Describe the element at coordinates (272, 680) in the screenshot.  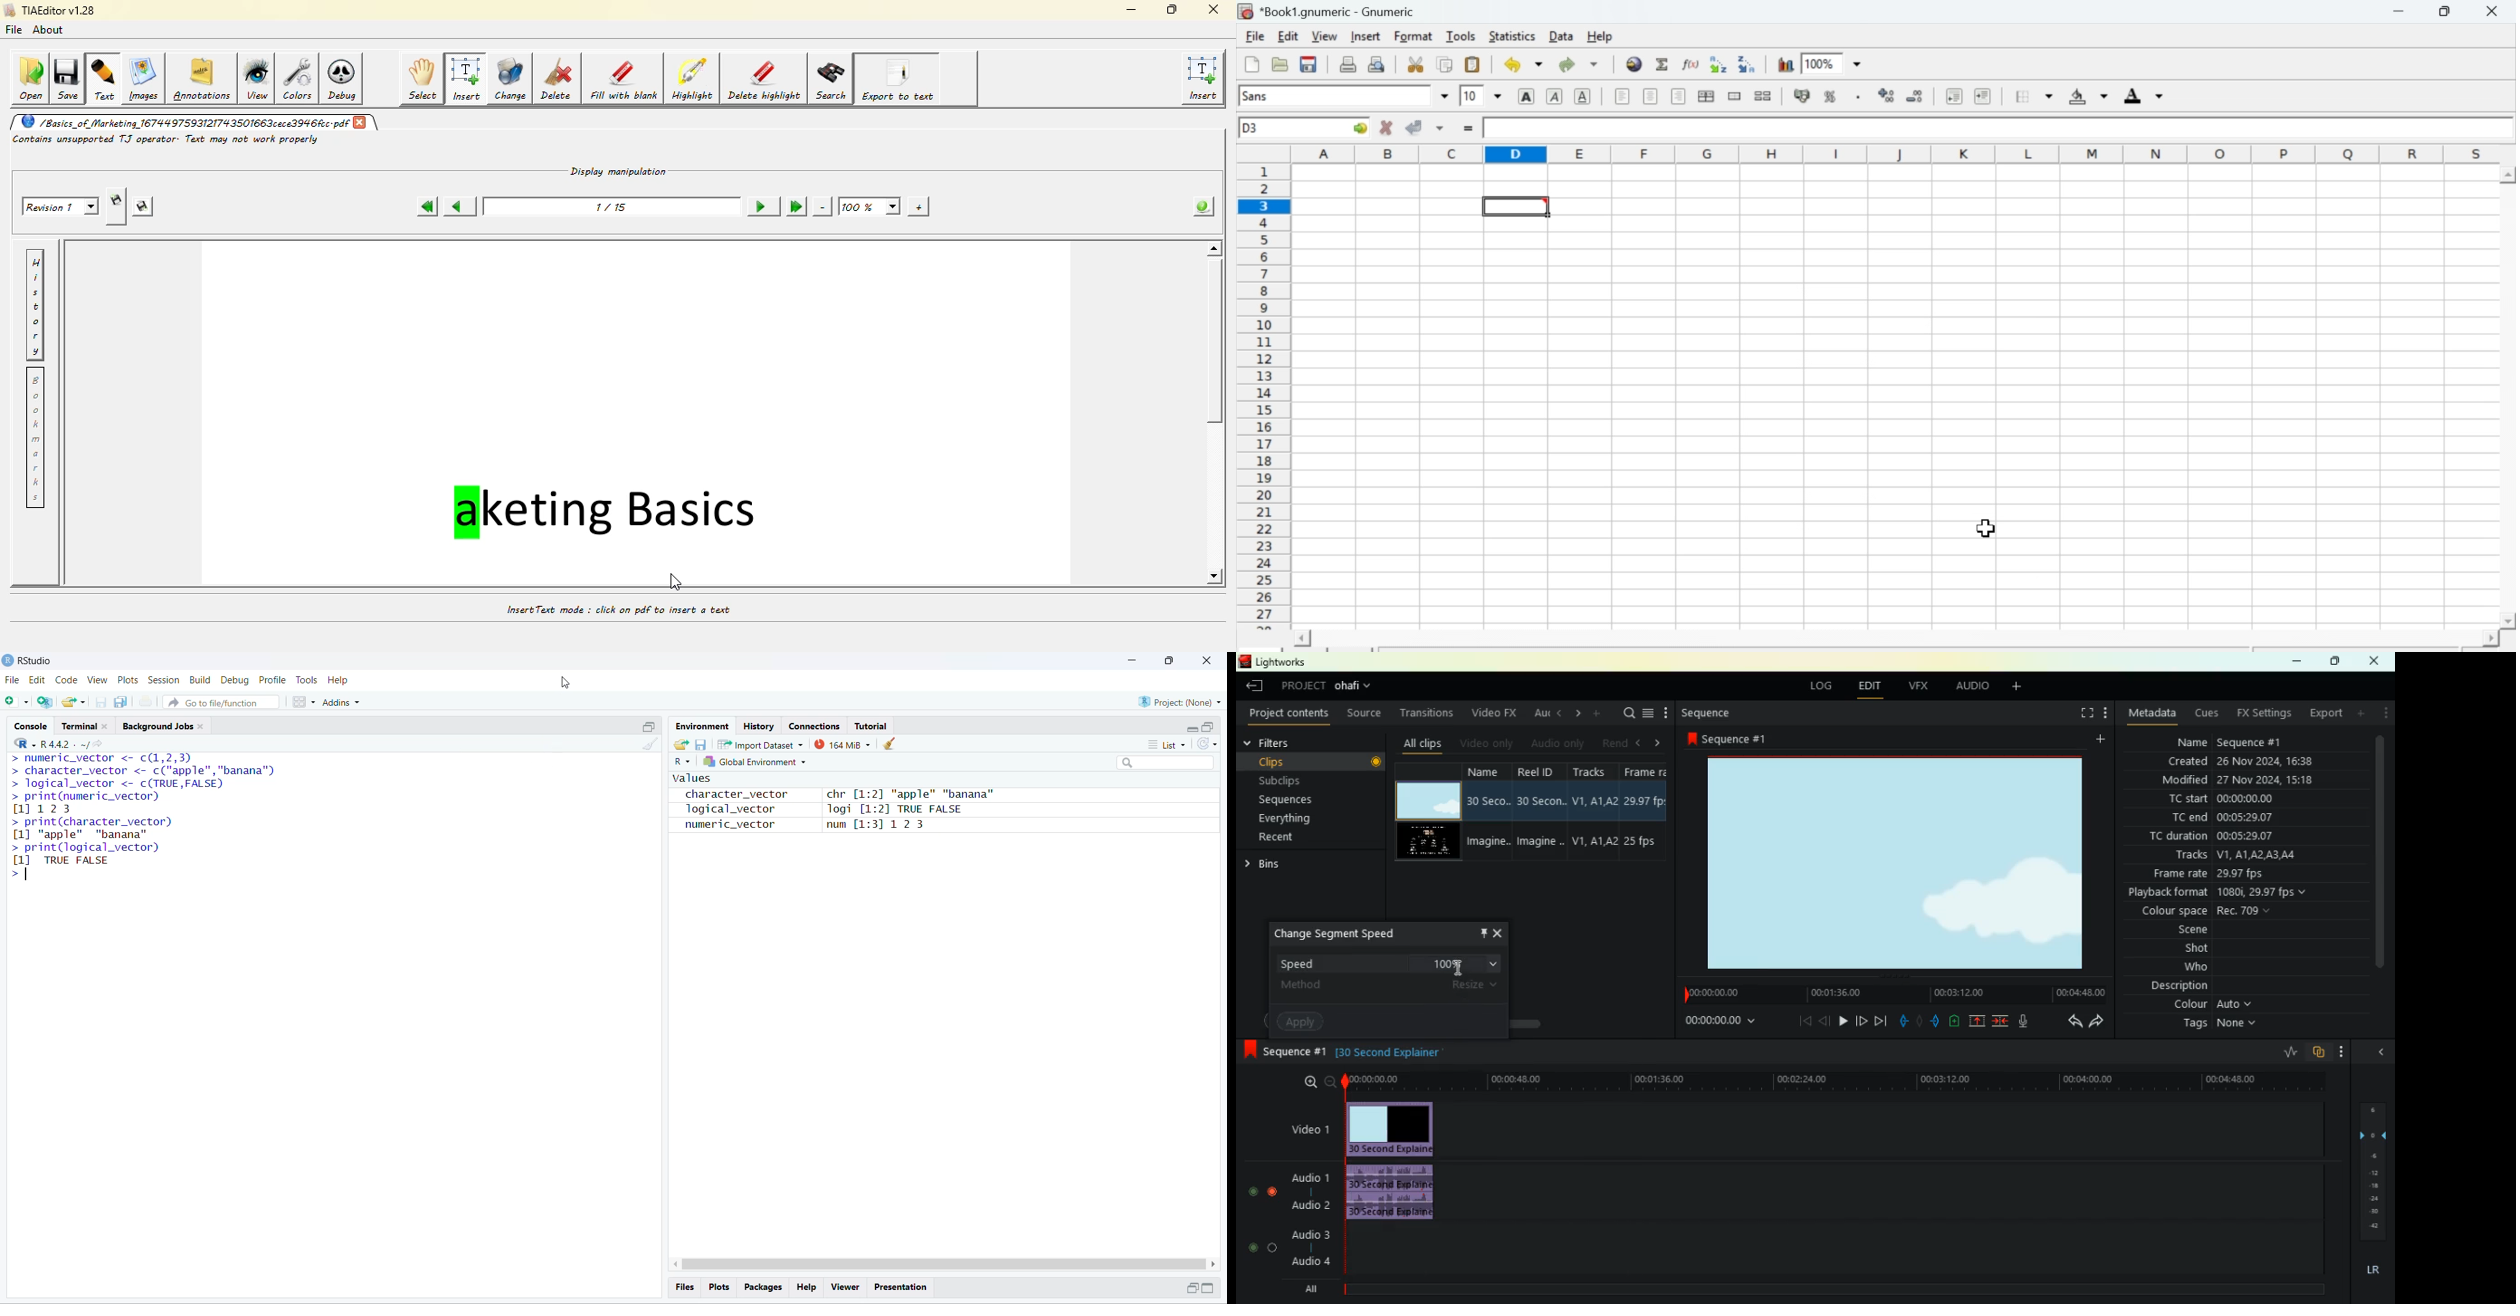
I see `Profile` at that location.